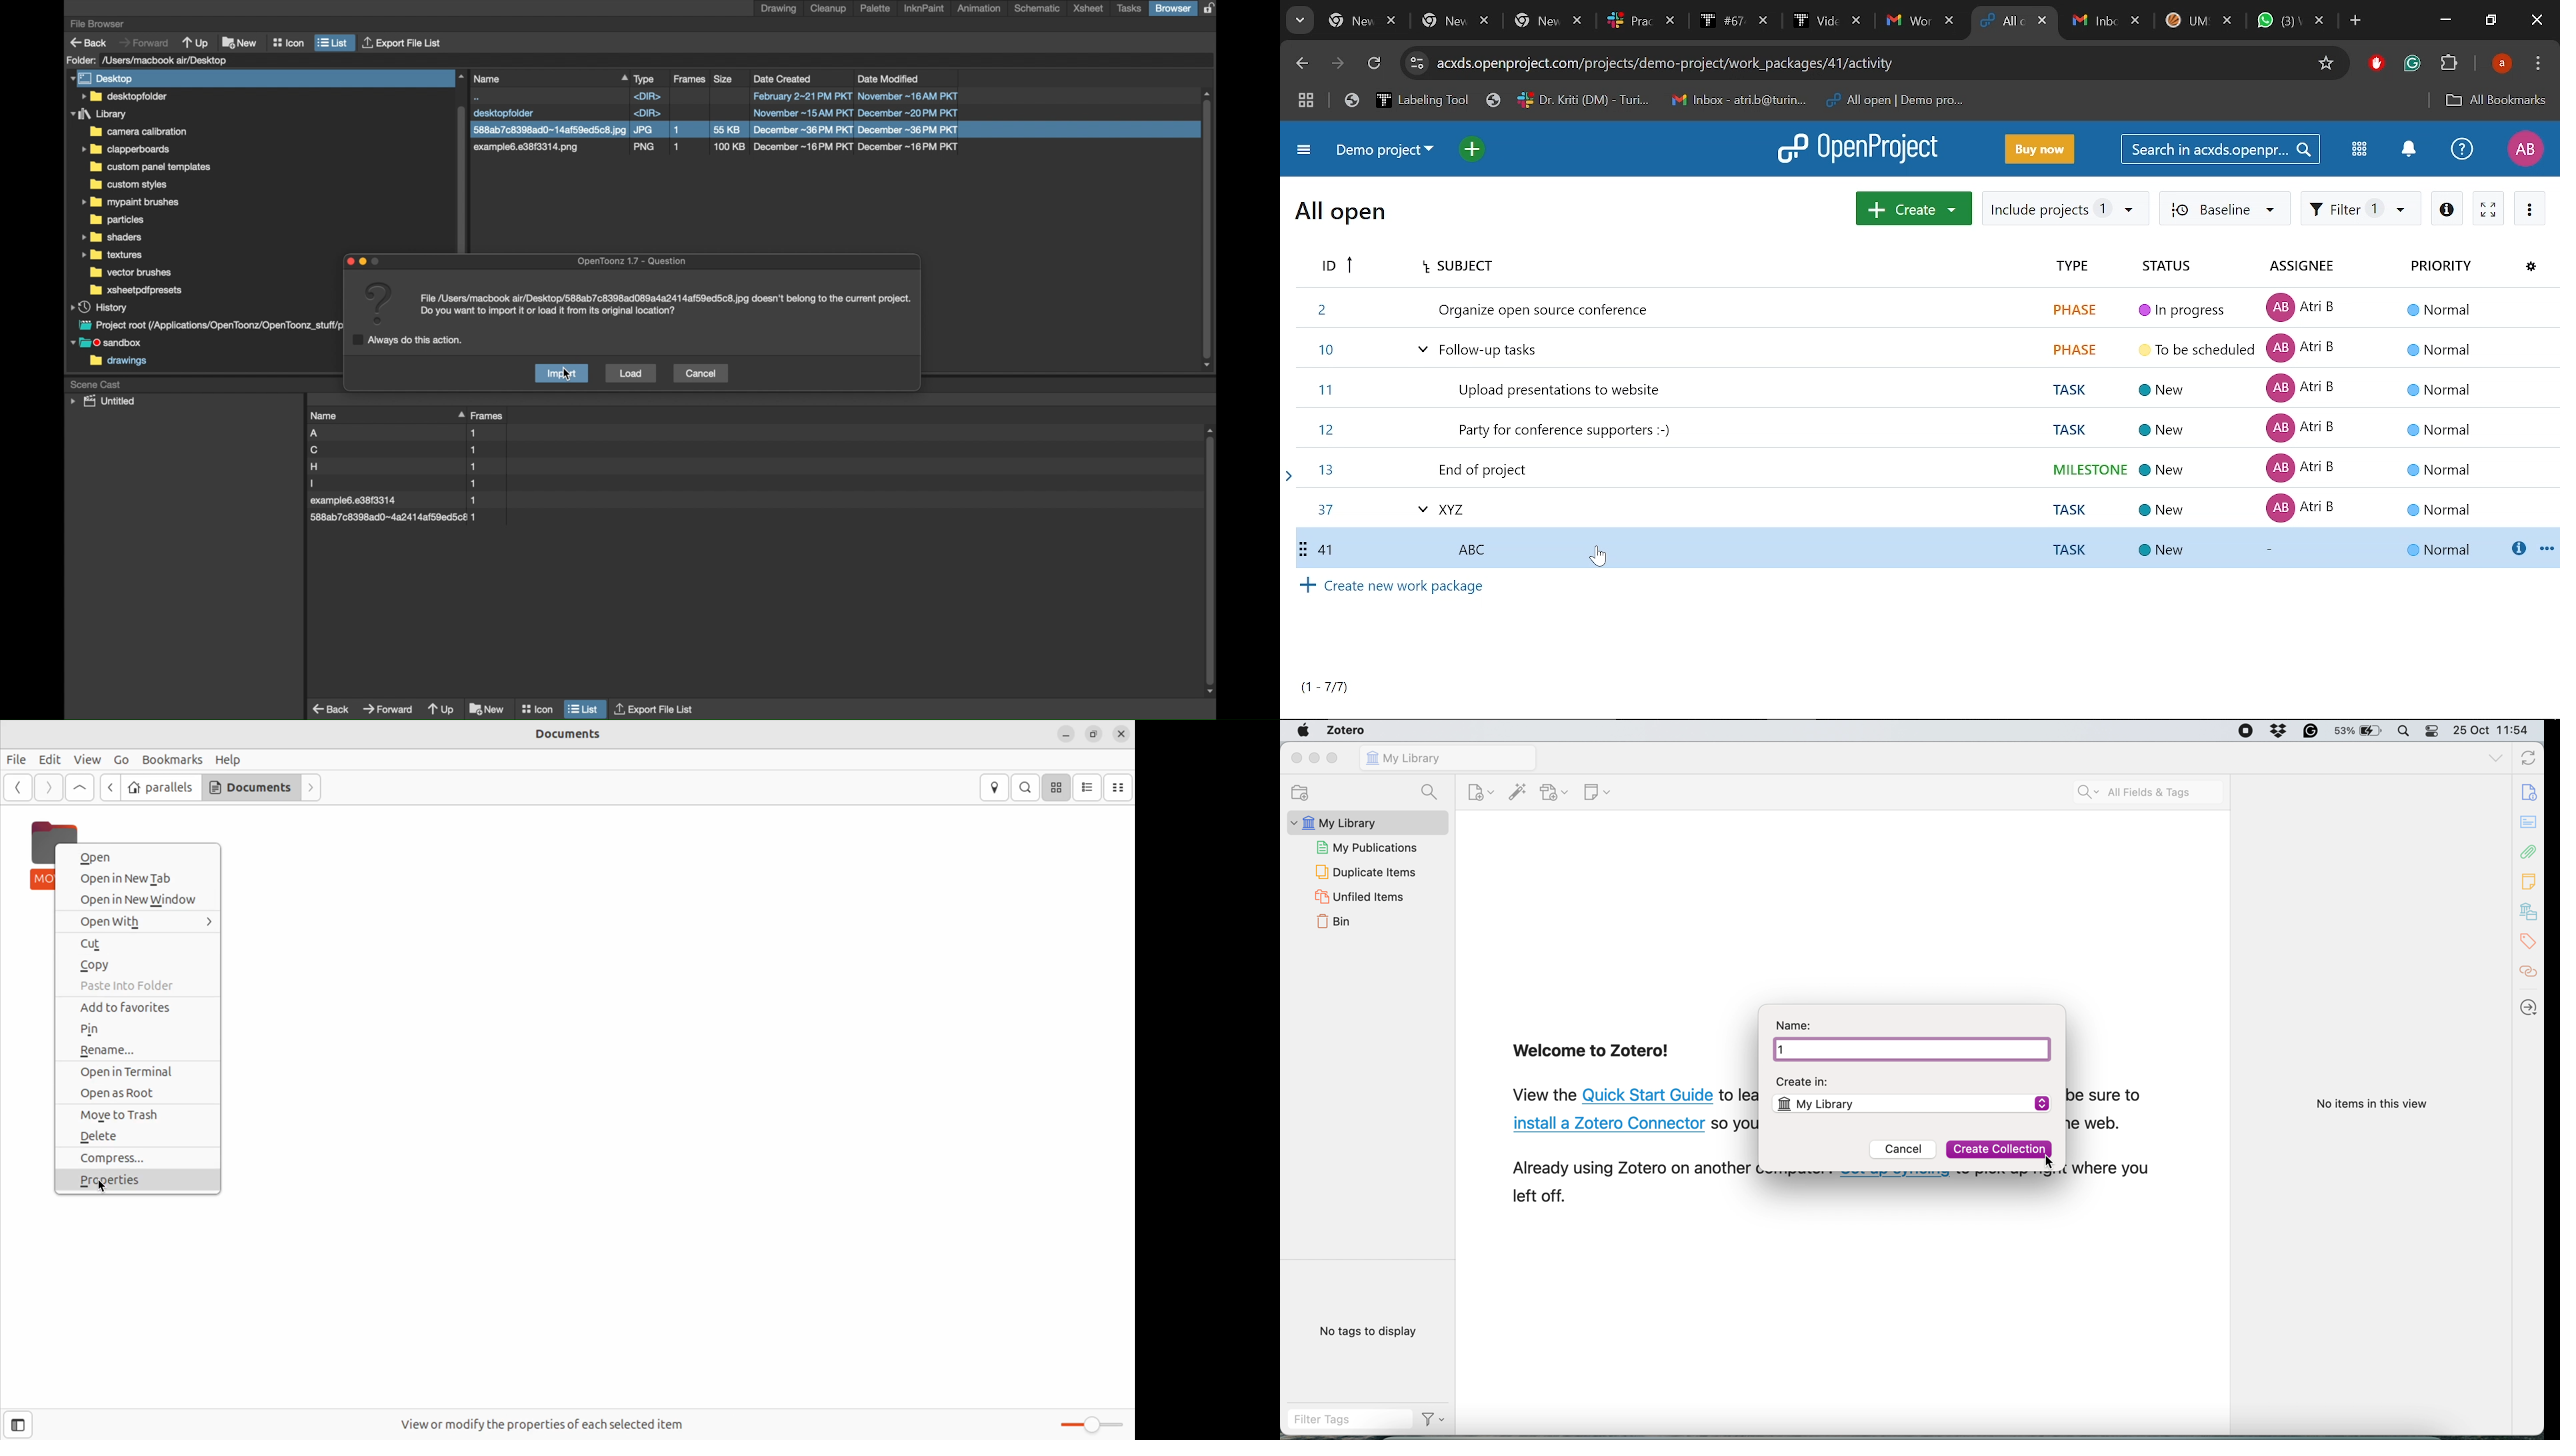 Image resolution: width=2576 pixels, height=1456 pixels. What do you see at coordinates (2085, 265) in the screenshot?
I see `Type` at bounding box center [2085, 265].